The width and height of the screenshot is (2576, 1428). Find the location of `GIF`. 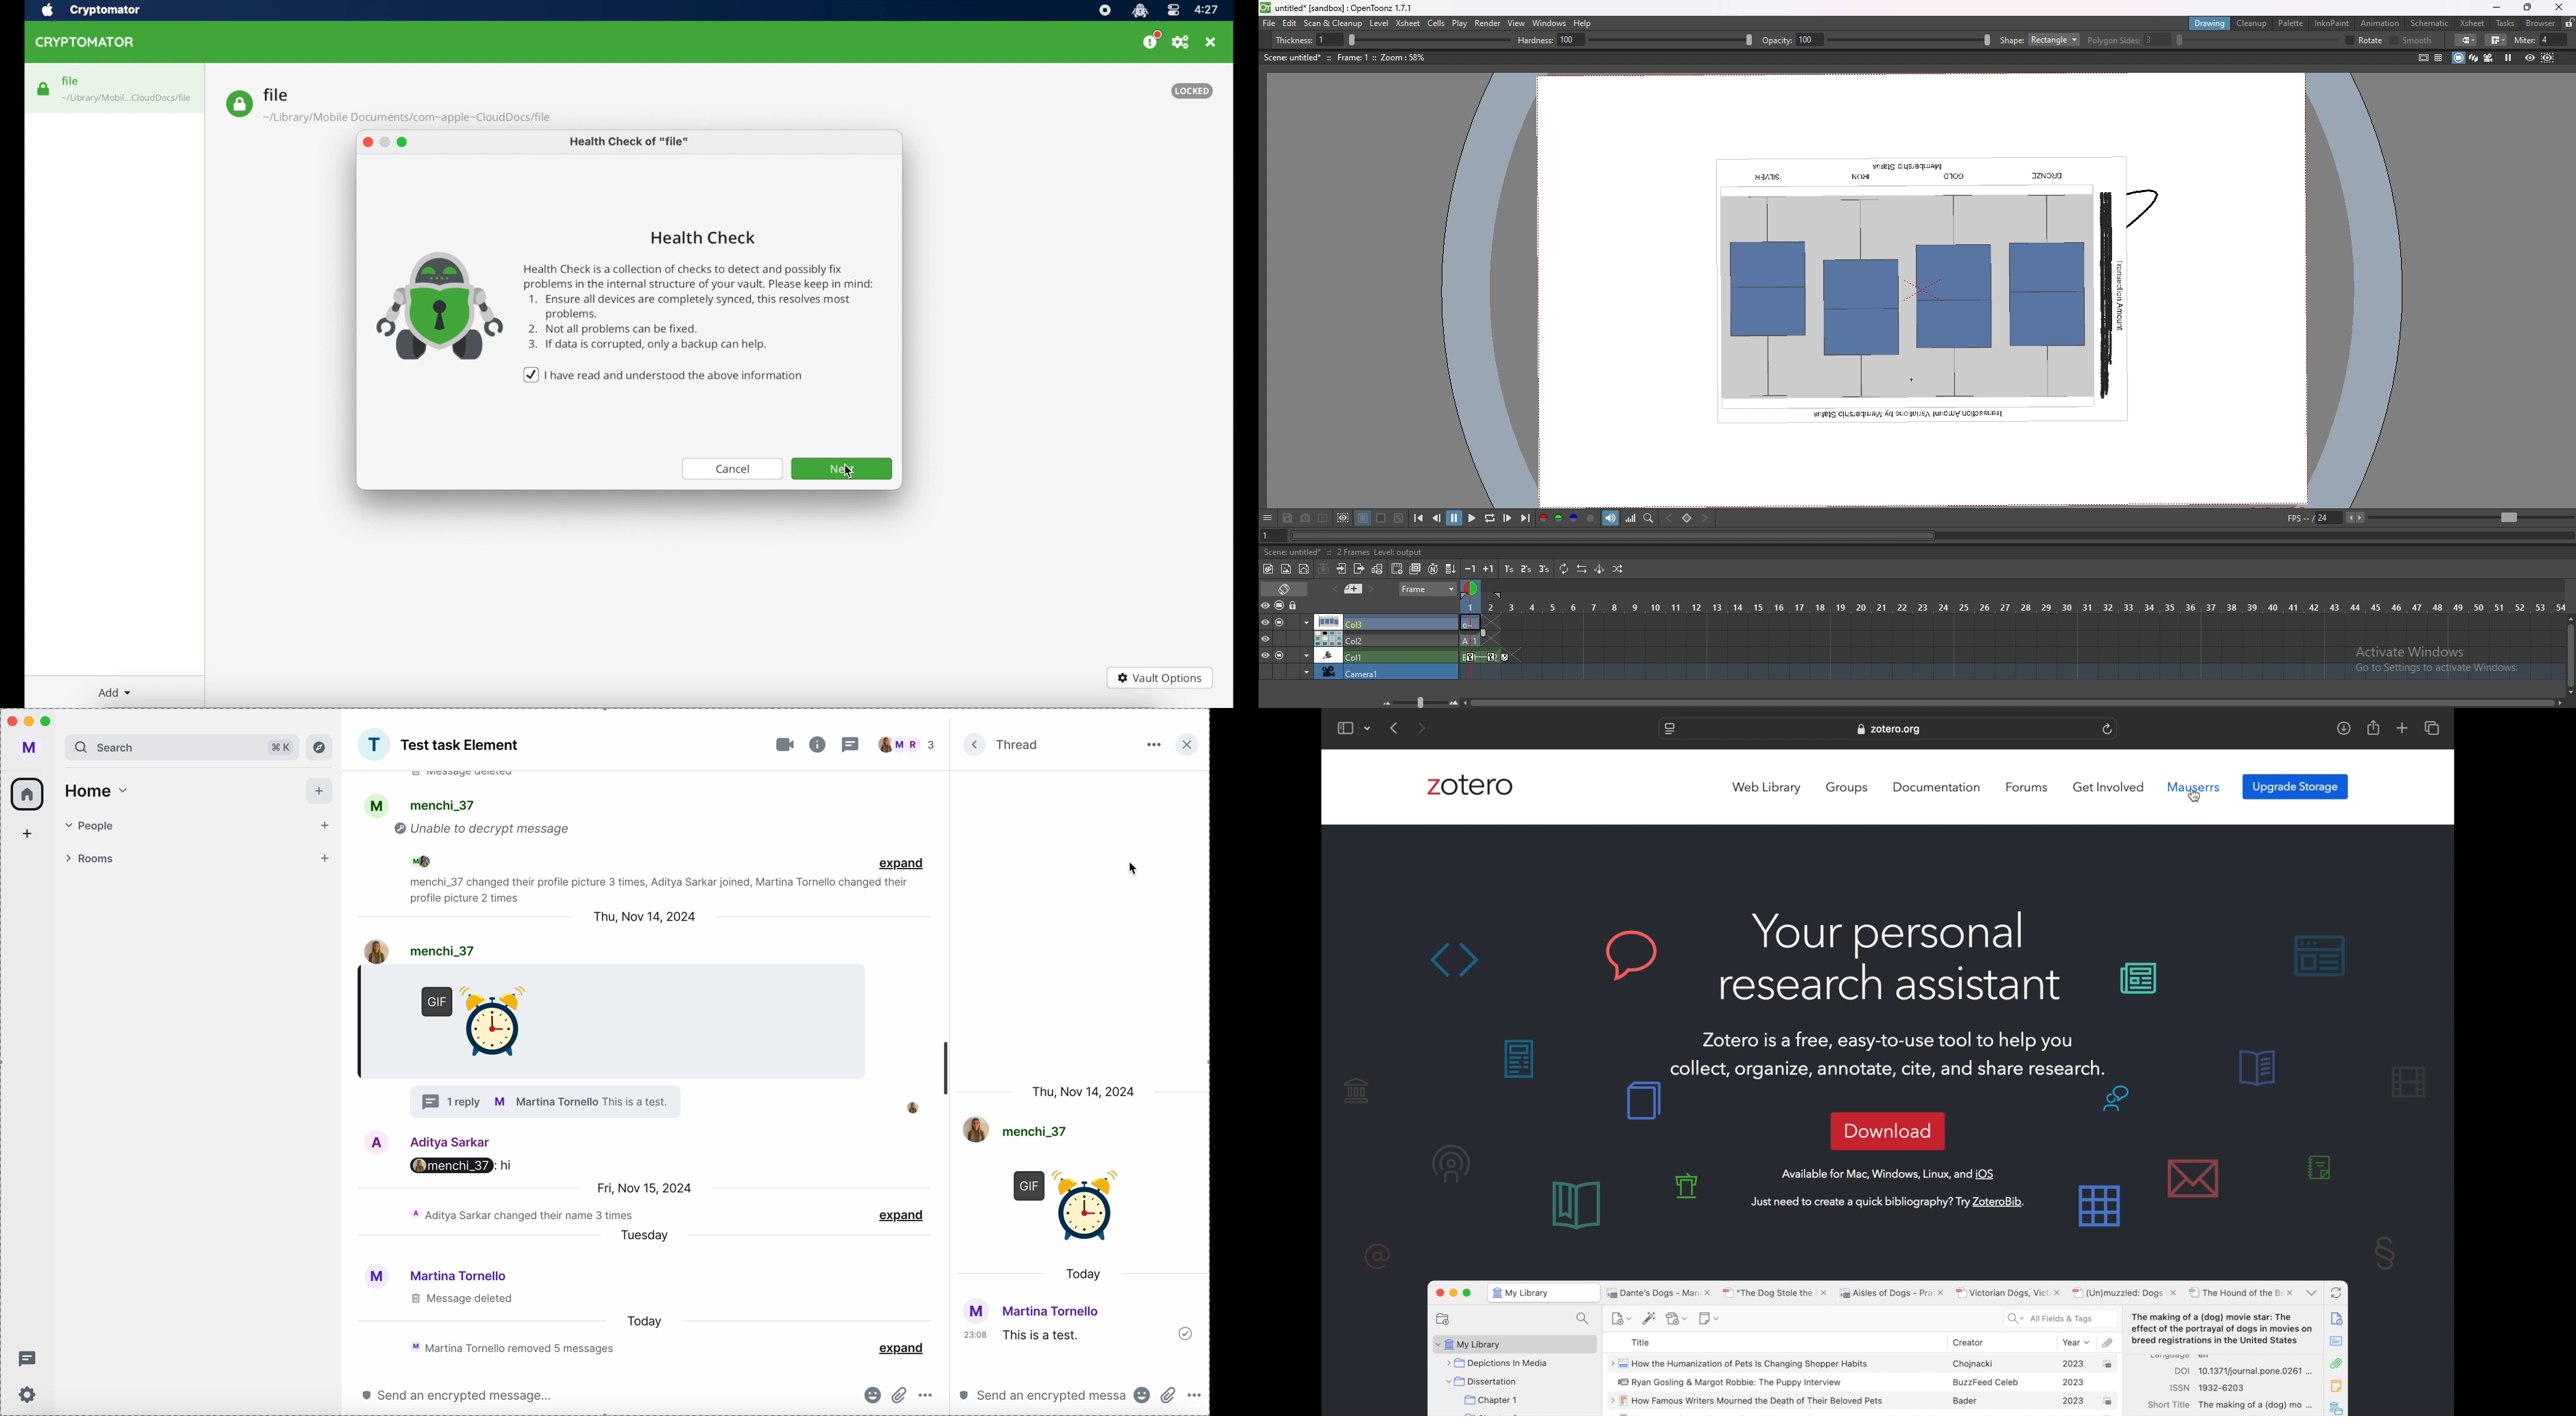

GIF is located at coordinates (1070, 1211).